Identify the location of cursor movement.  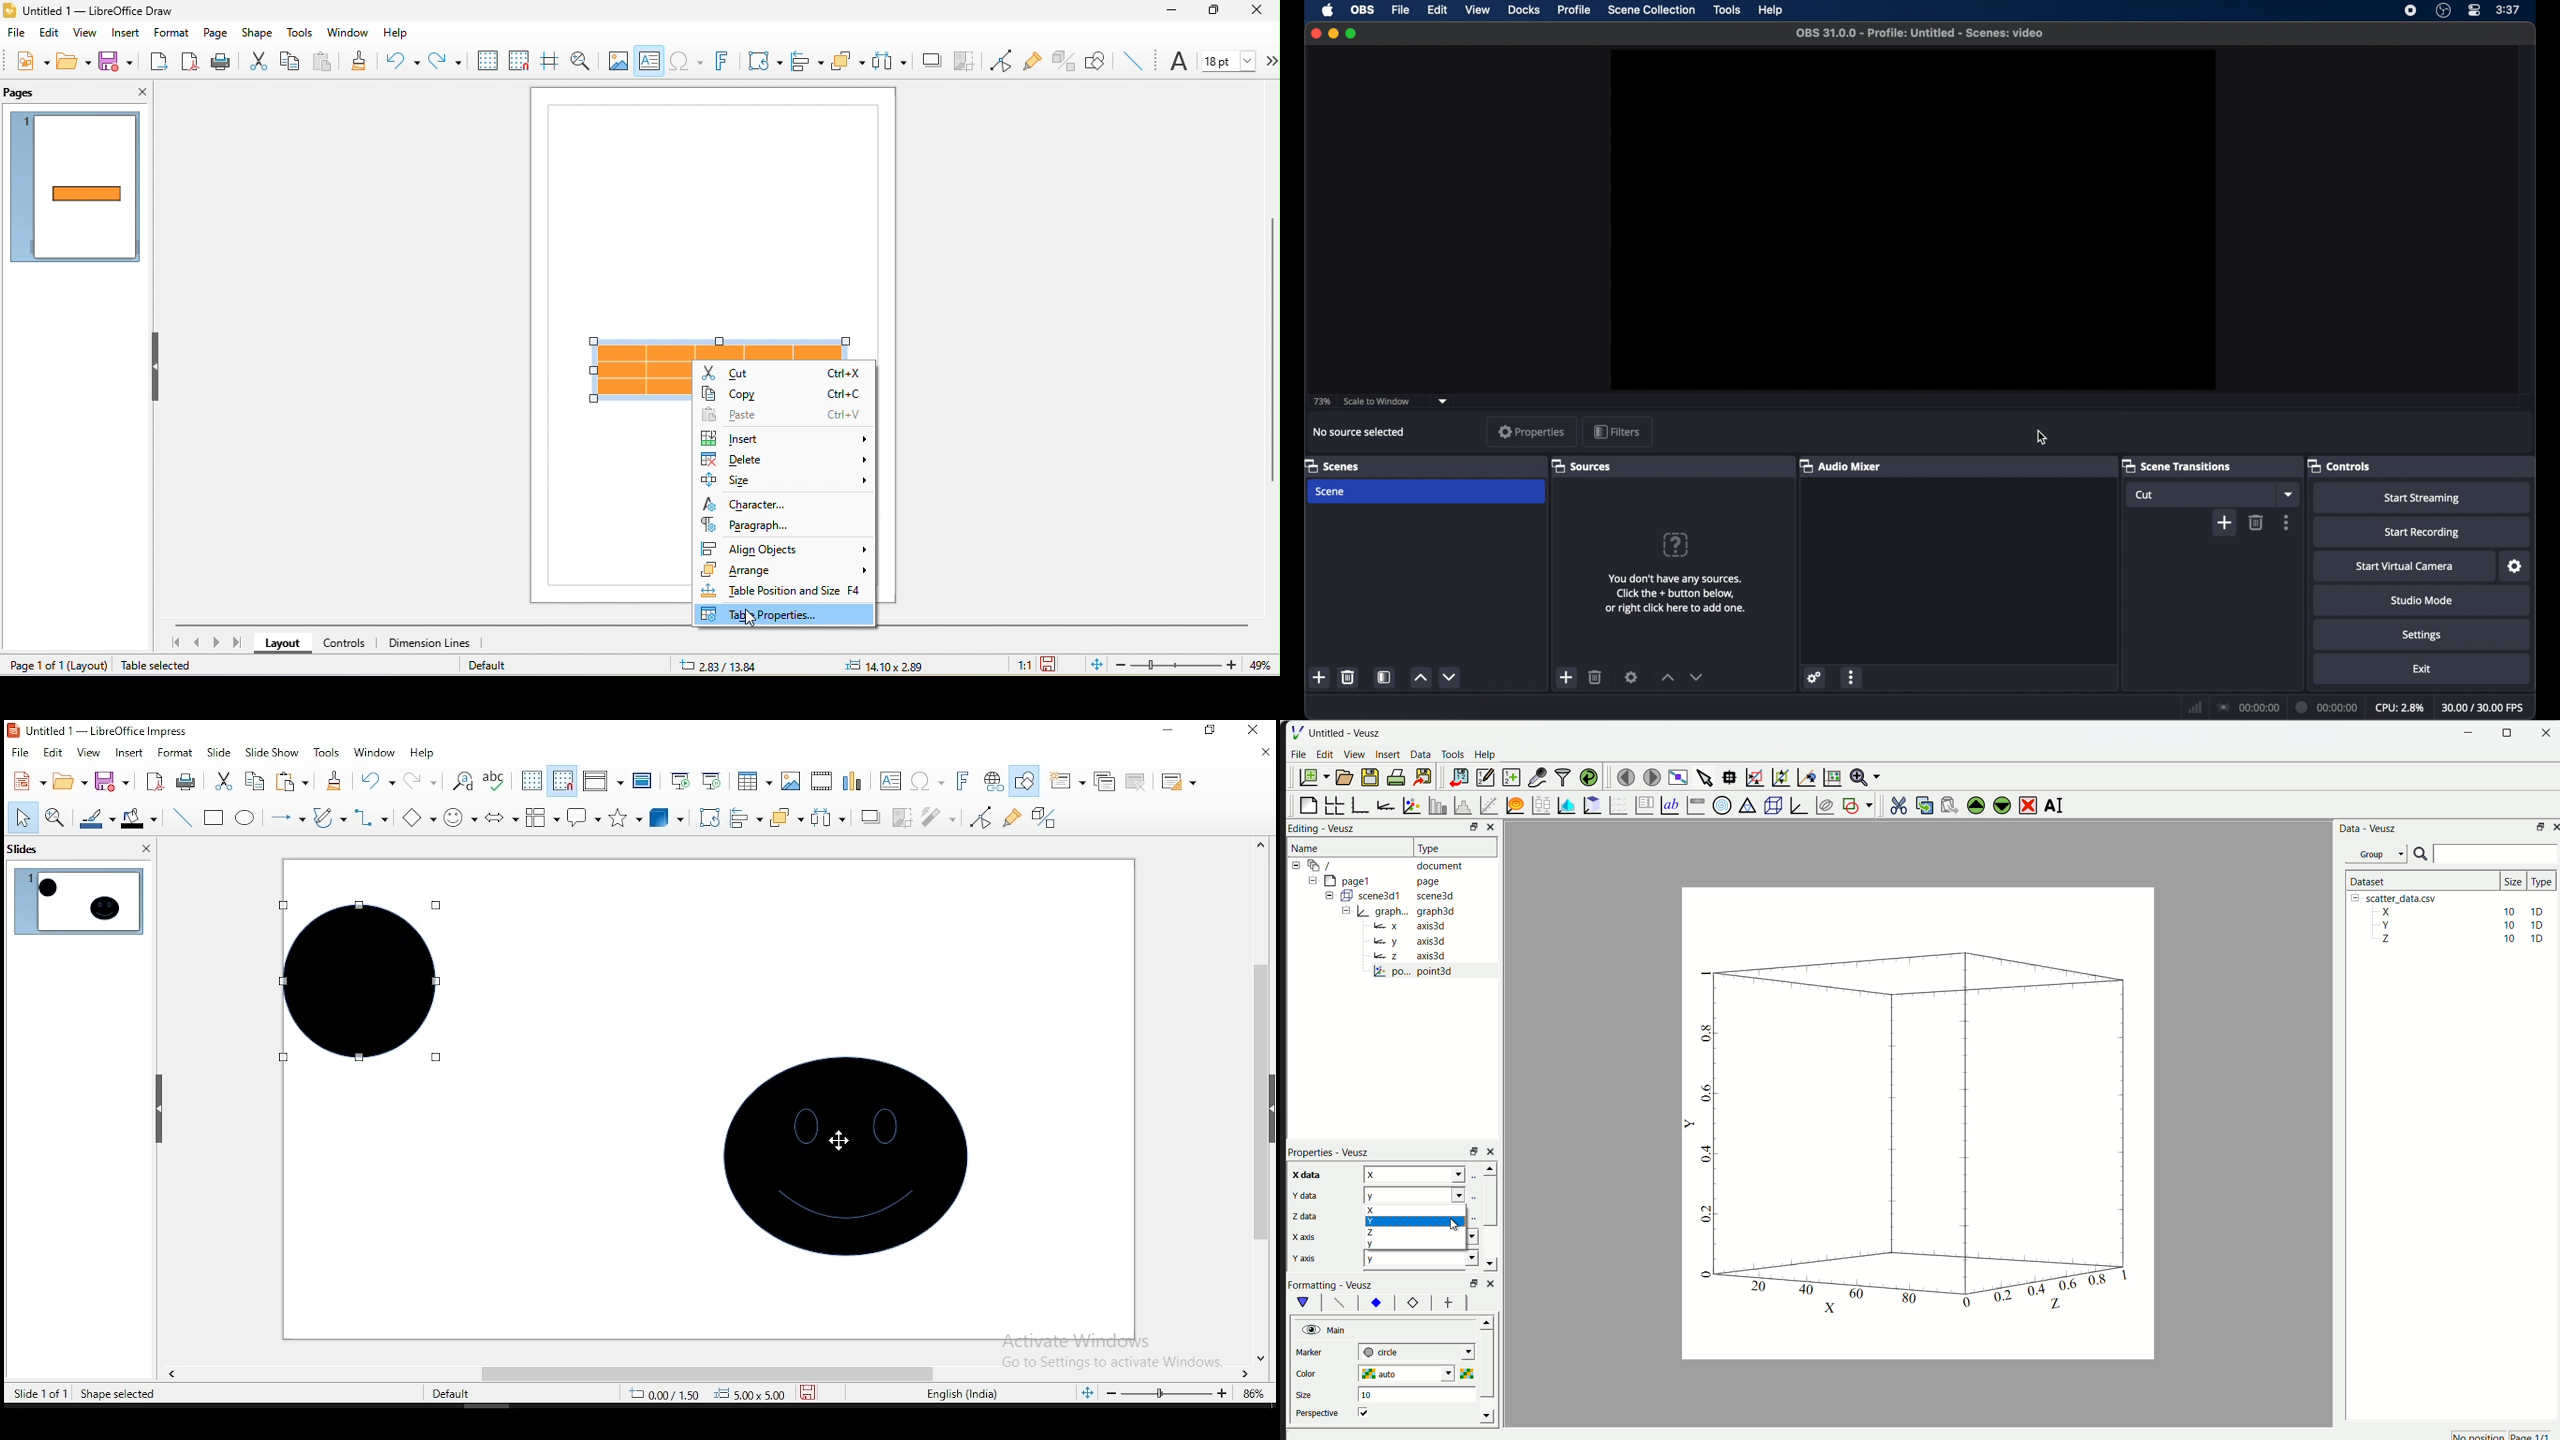
(755, 620).